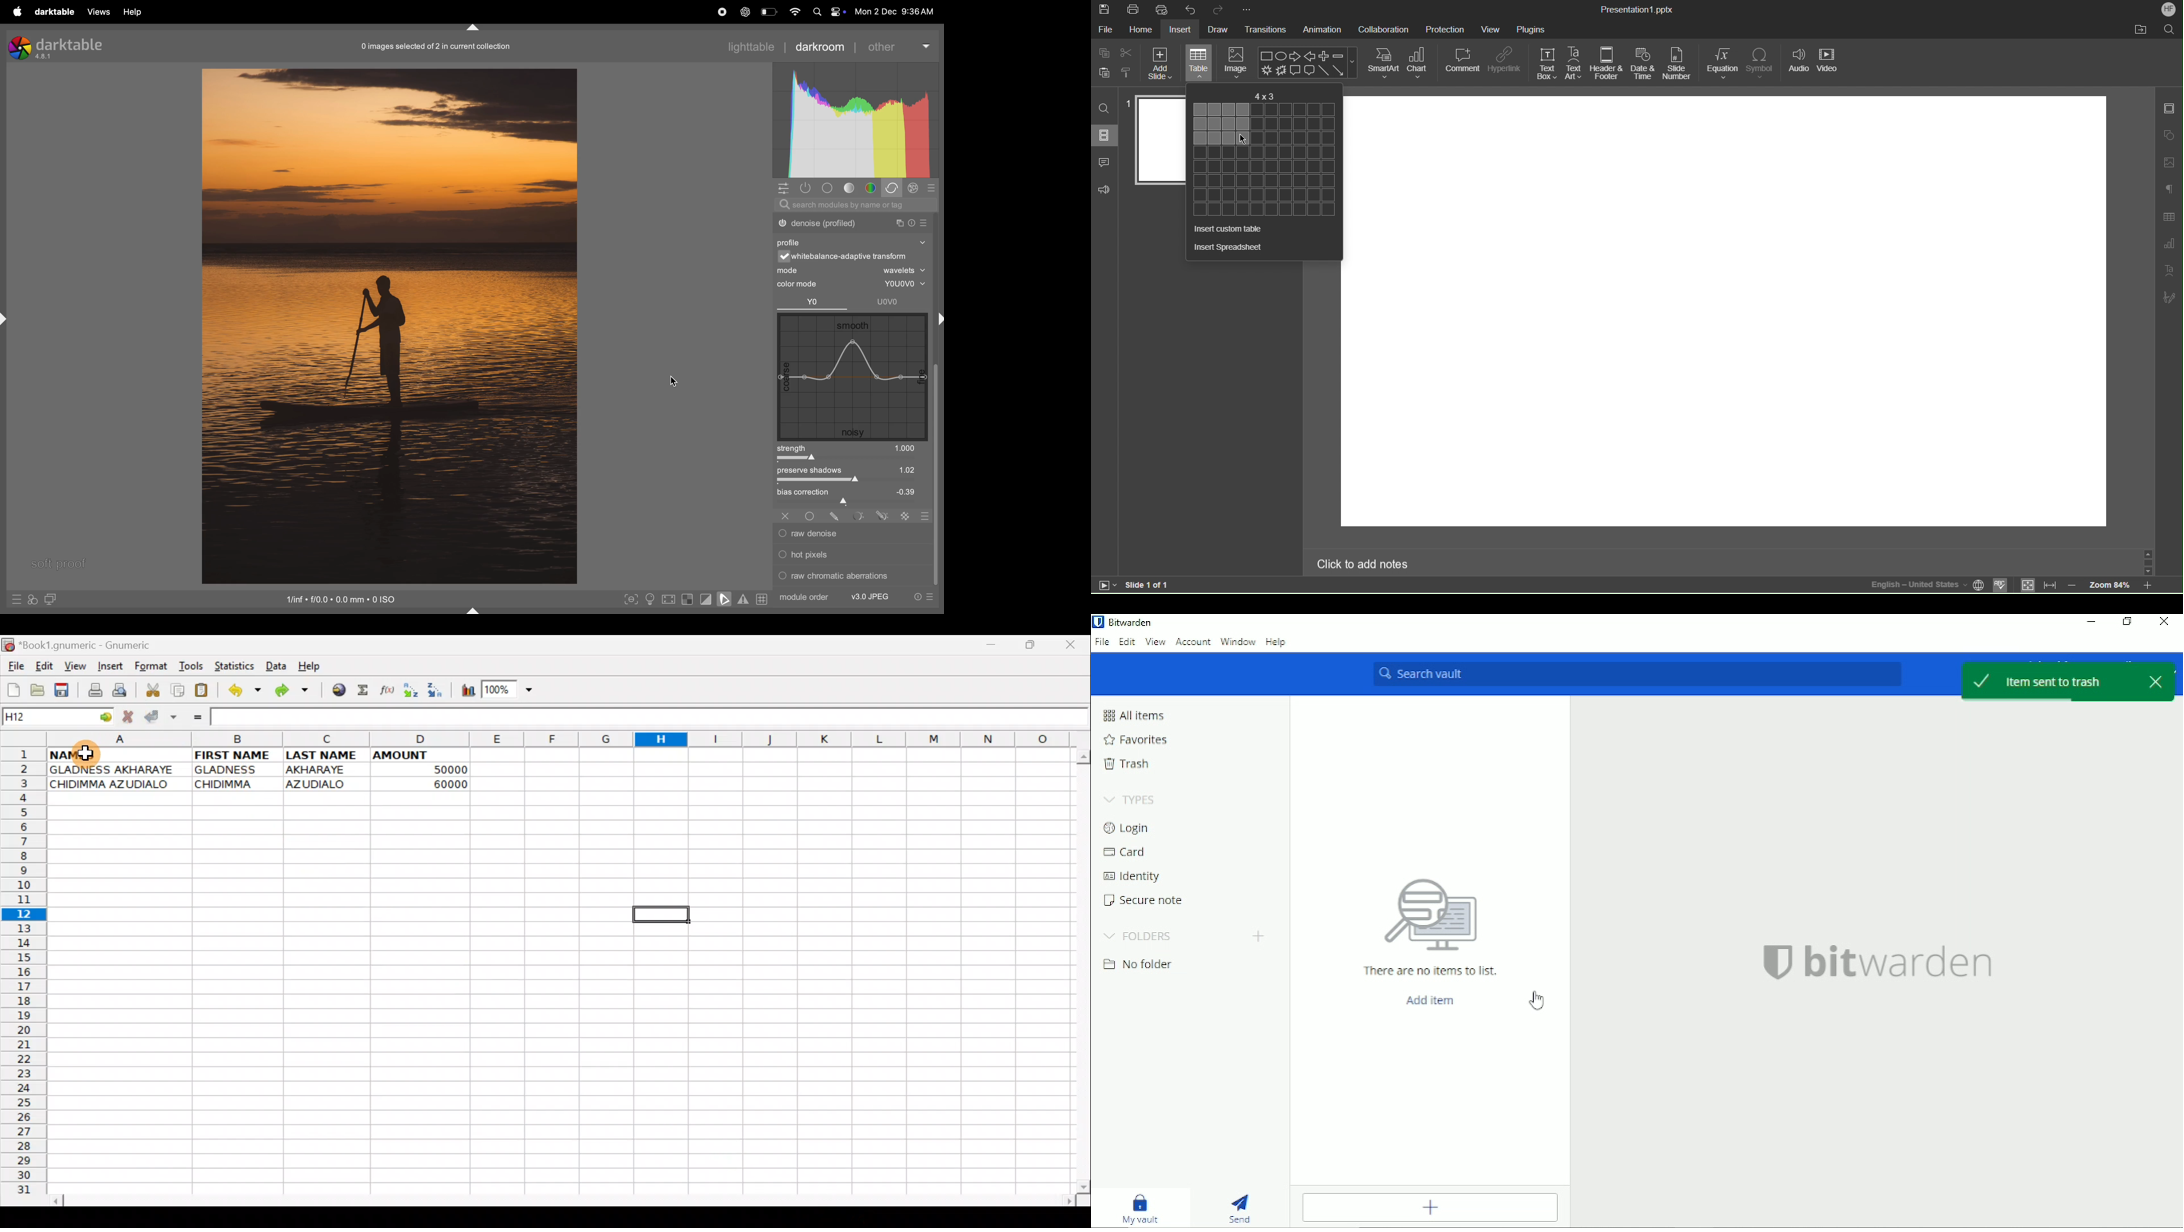 This screenshot has height=1232, width=2184. Describe the element at coordinates (1980, 584) in the screenshot. I see `set project language` at that location.